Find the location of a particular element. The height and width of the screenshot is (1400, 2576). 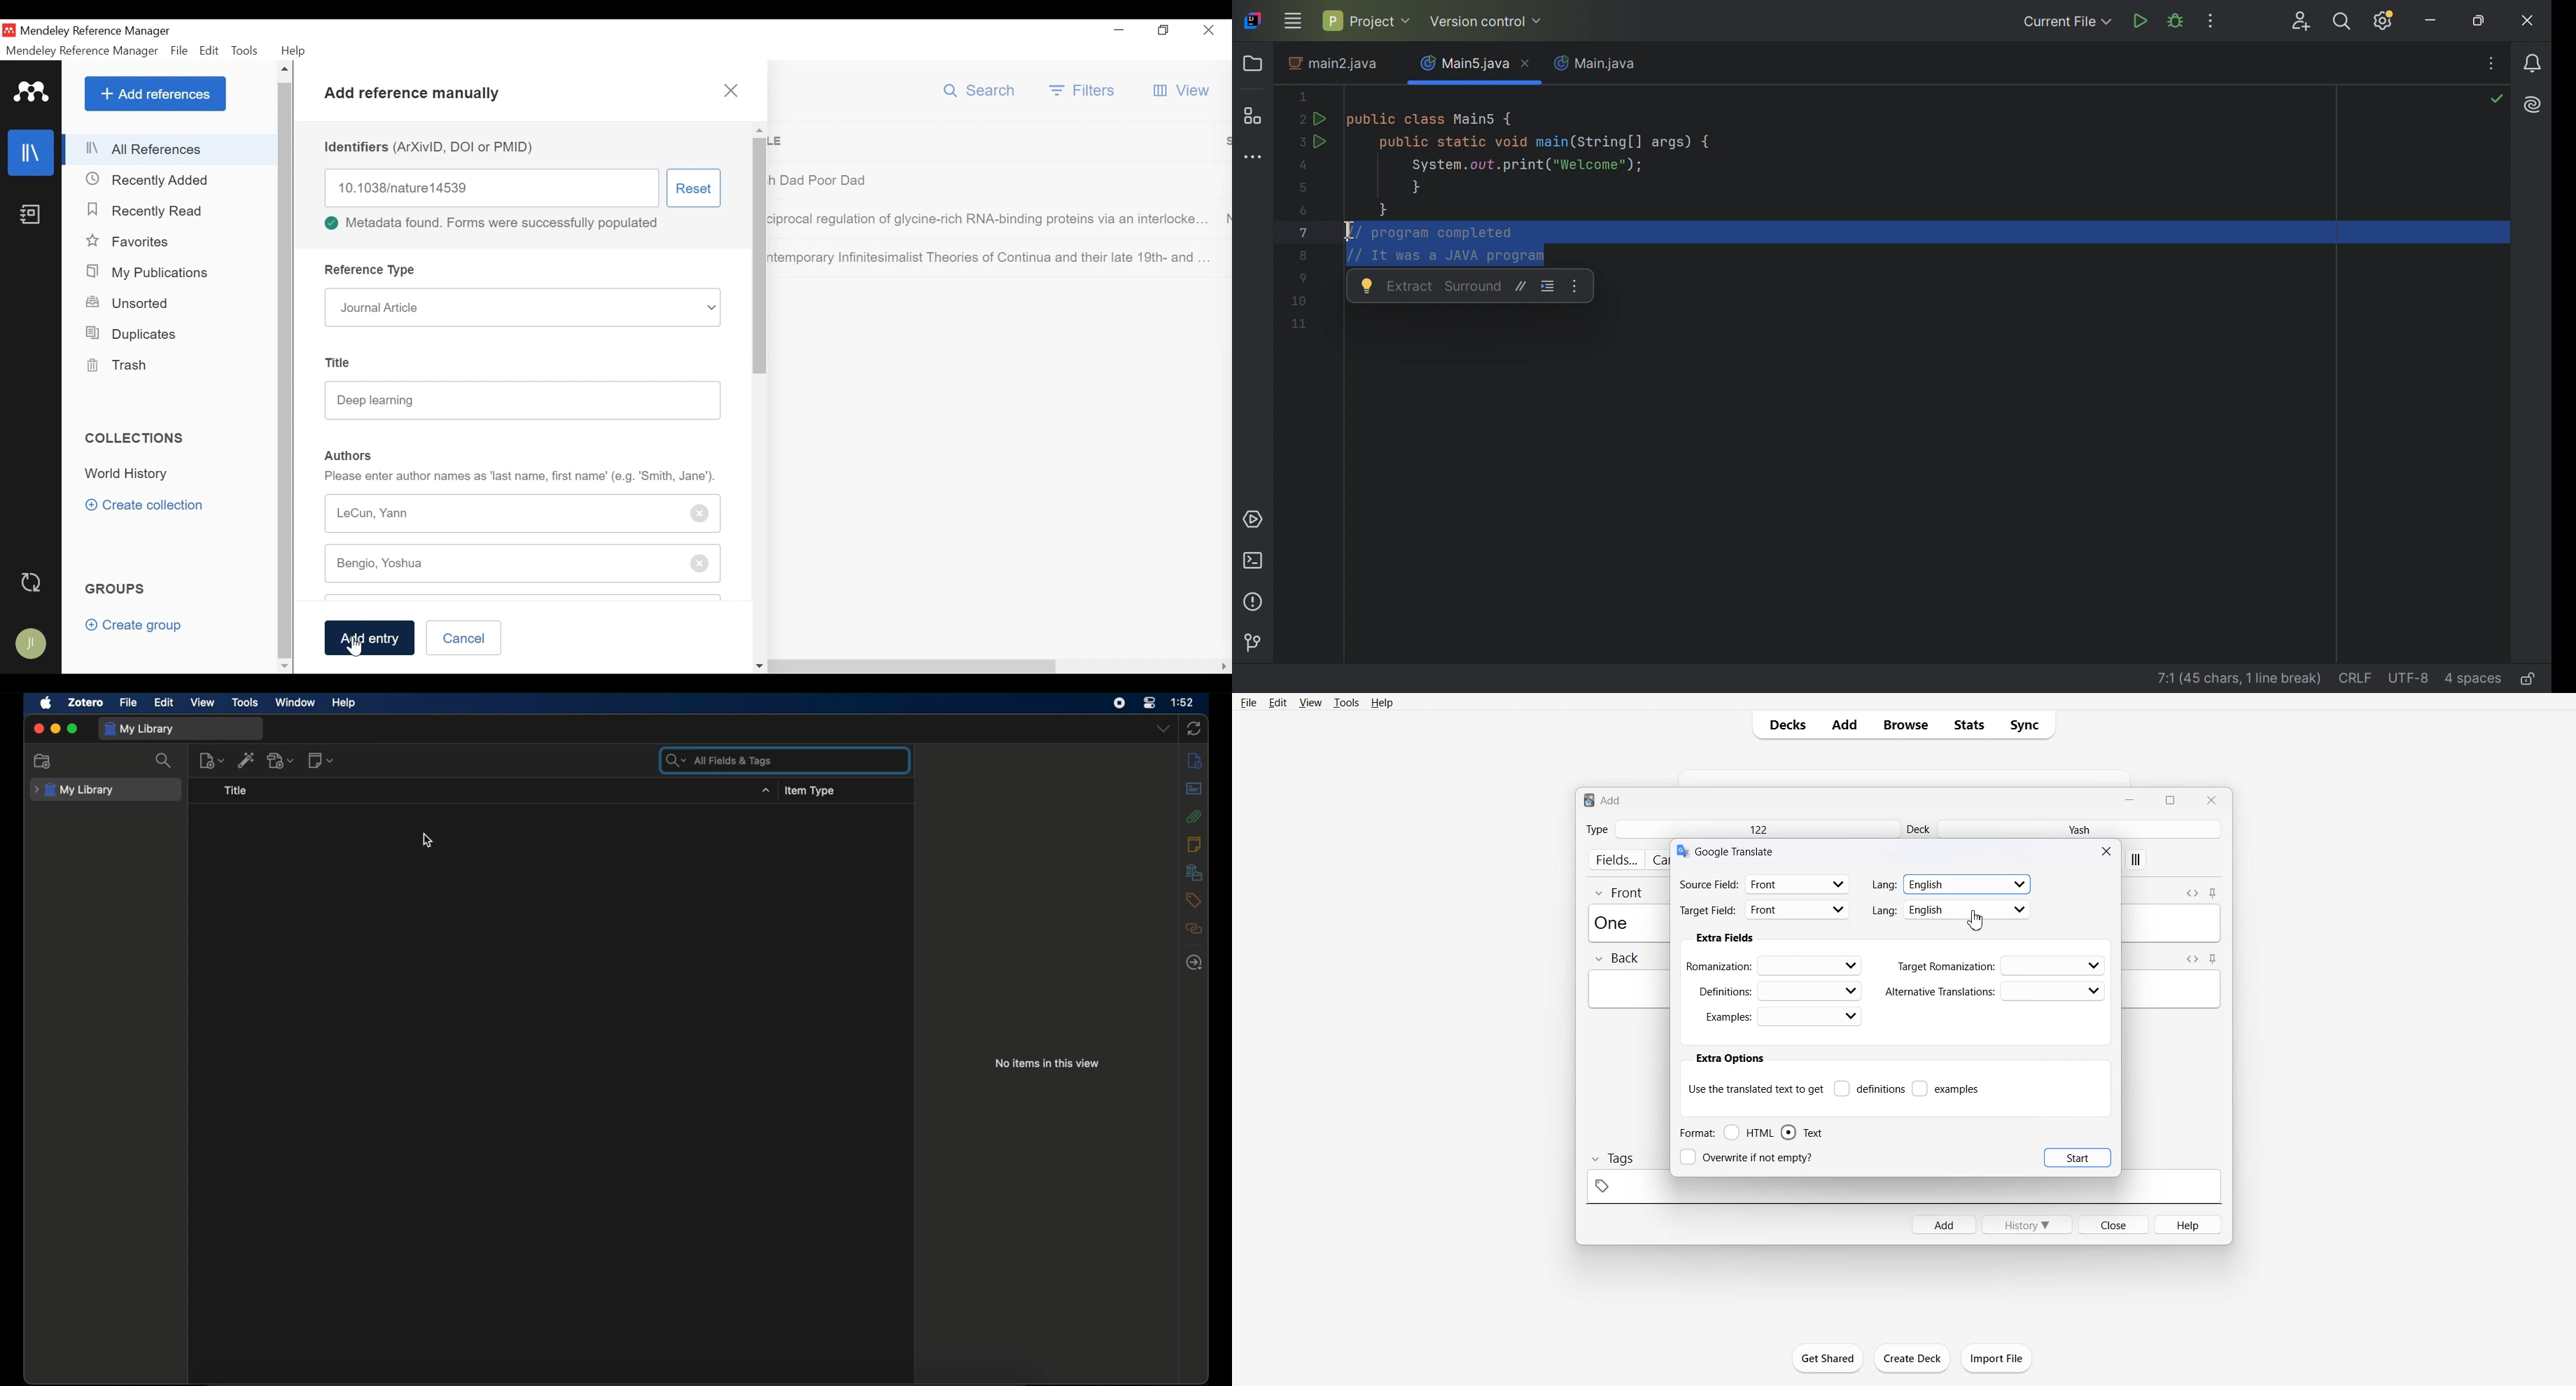

close is located at coordinates (38, 730).